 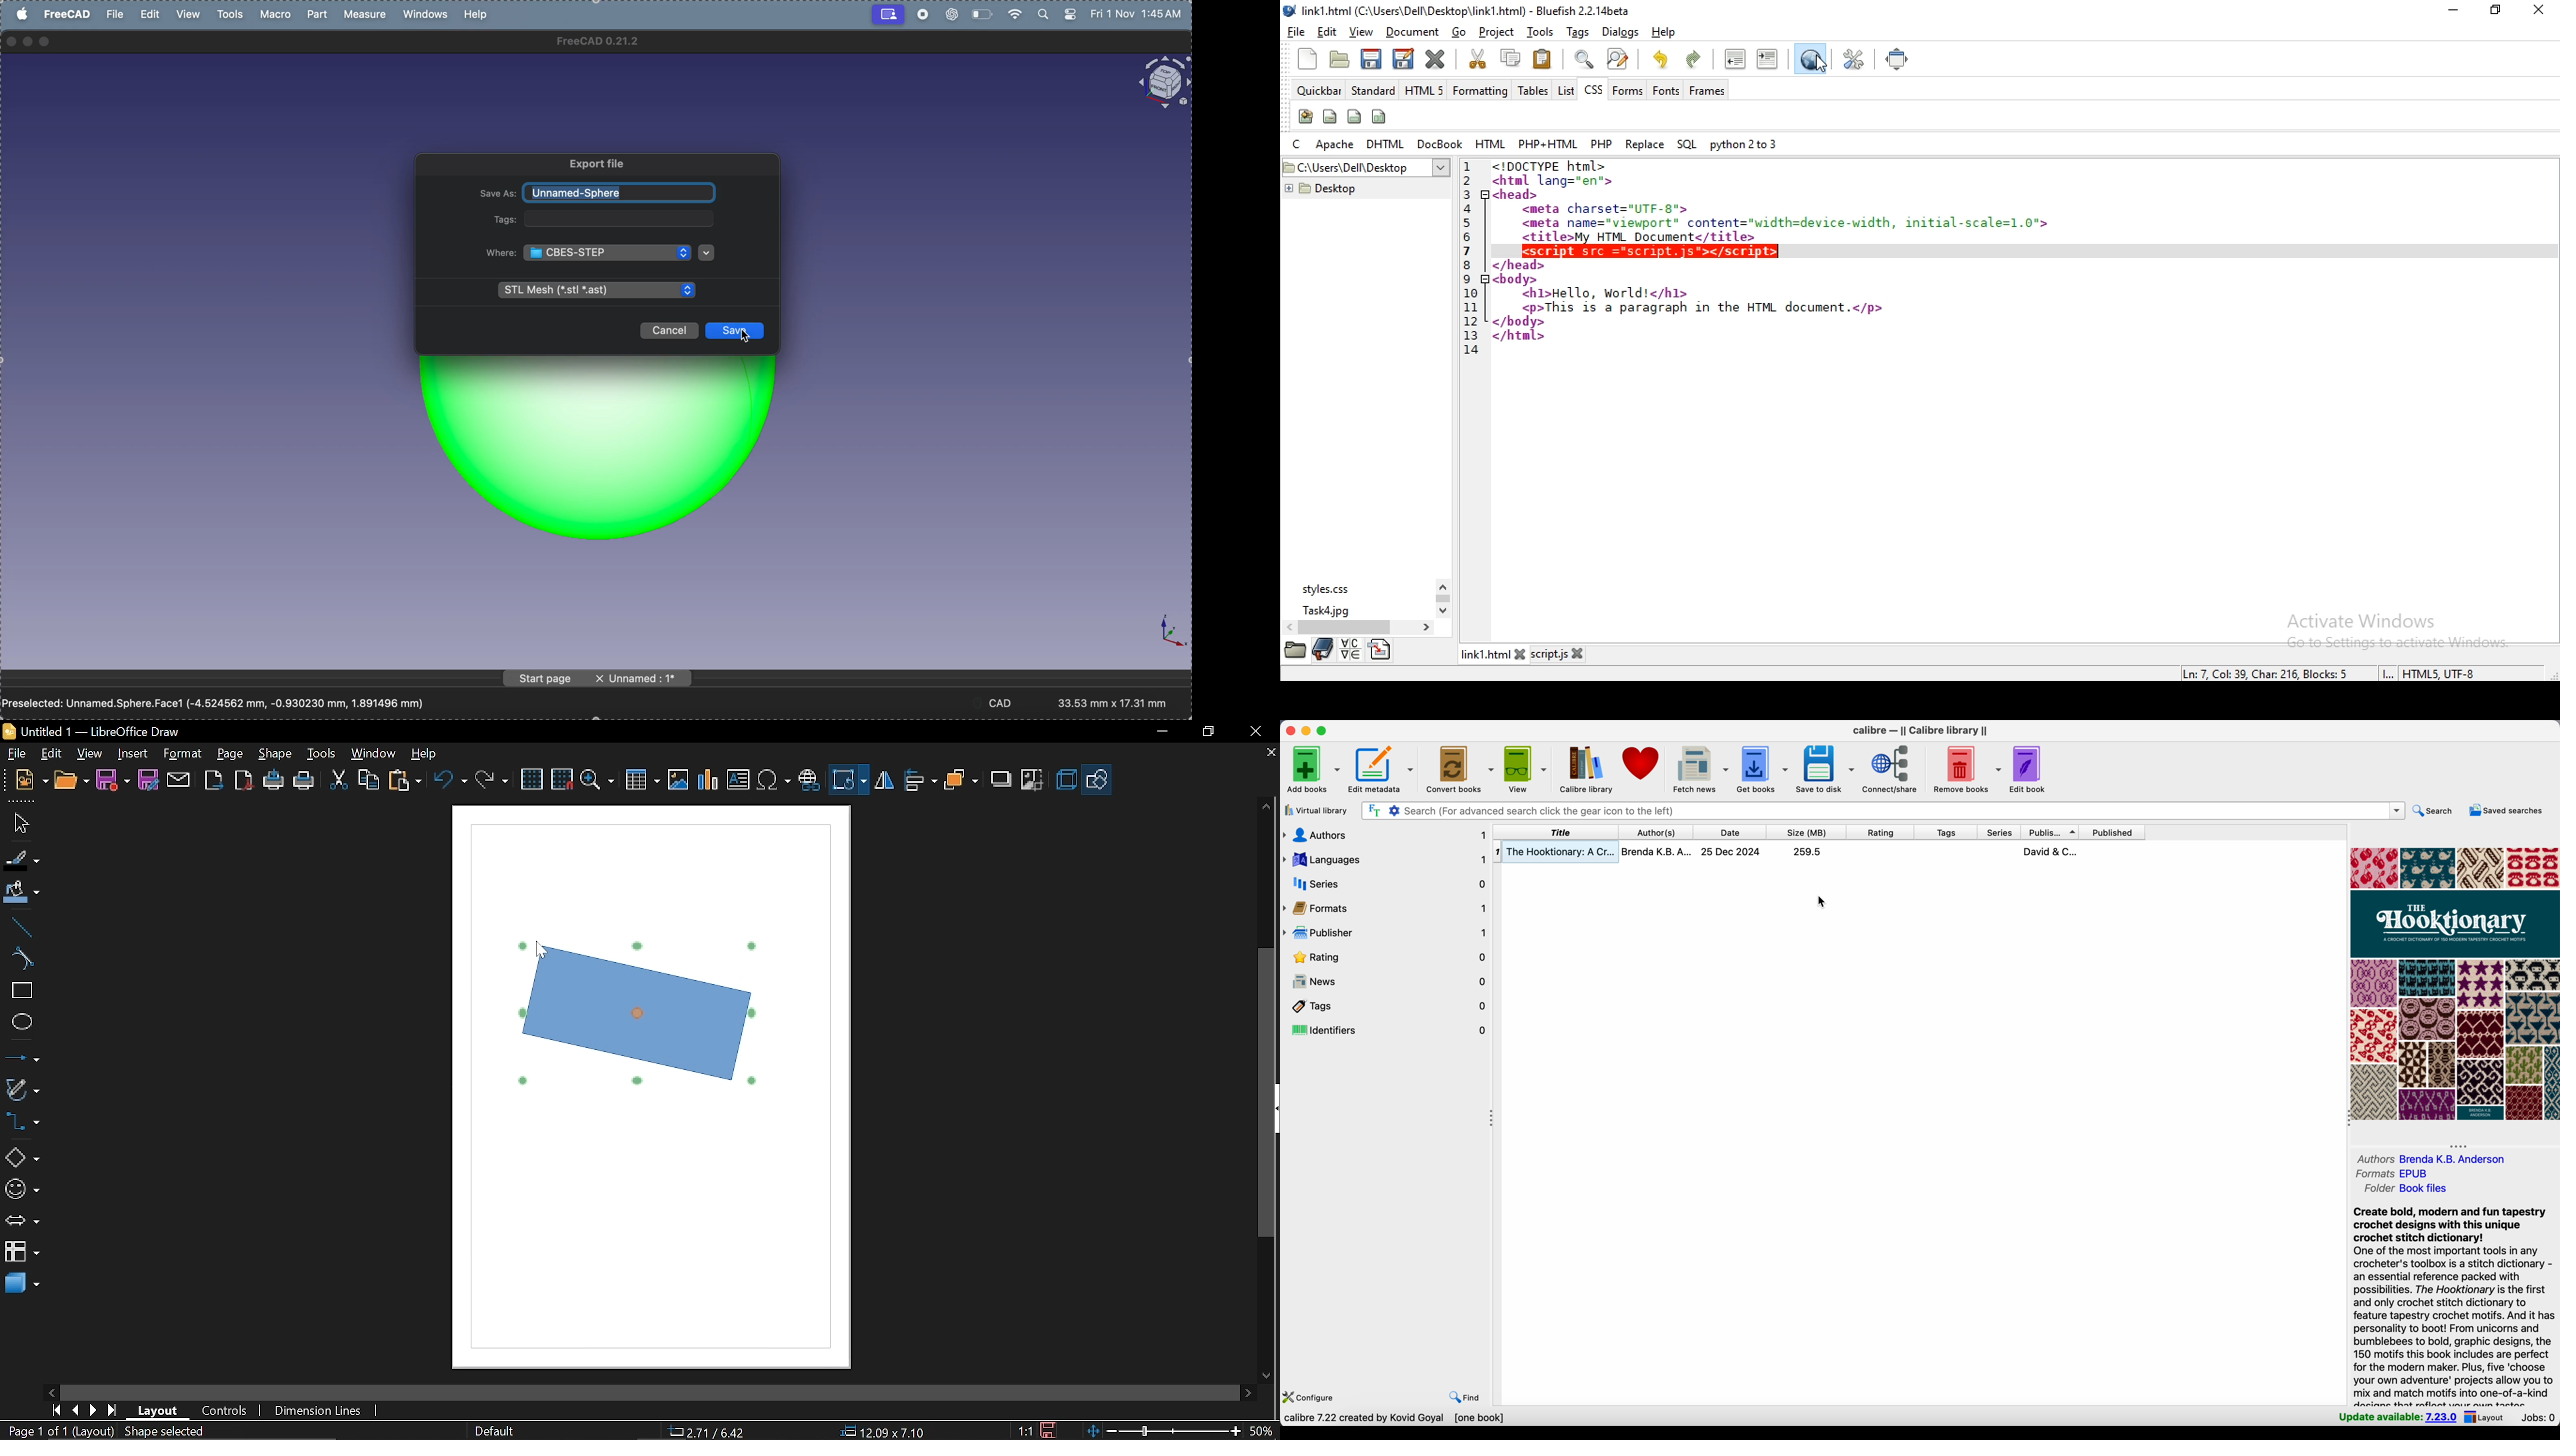 I want to click on formats EPUB, so click(x=2391, y=1174).